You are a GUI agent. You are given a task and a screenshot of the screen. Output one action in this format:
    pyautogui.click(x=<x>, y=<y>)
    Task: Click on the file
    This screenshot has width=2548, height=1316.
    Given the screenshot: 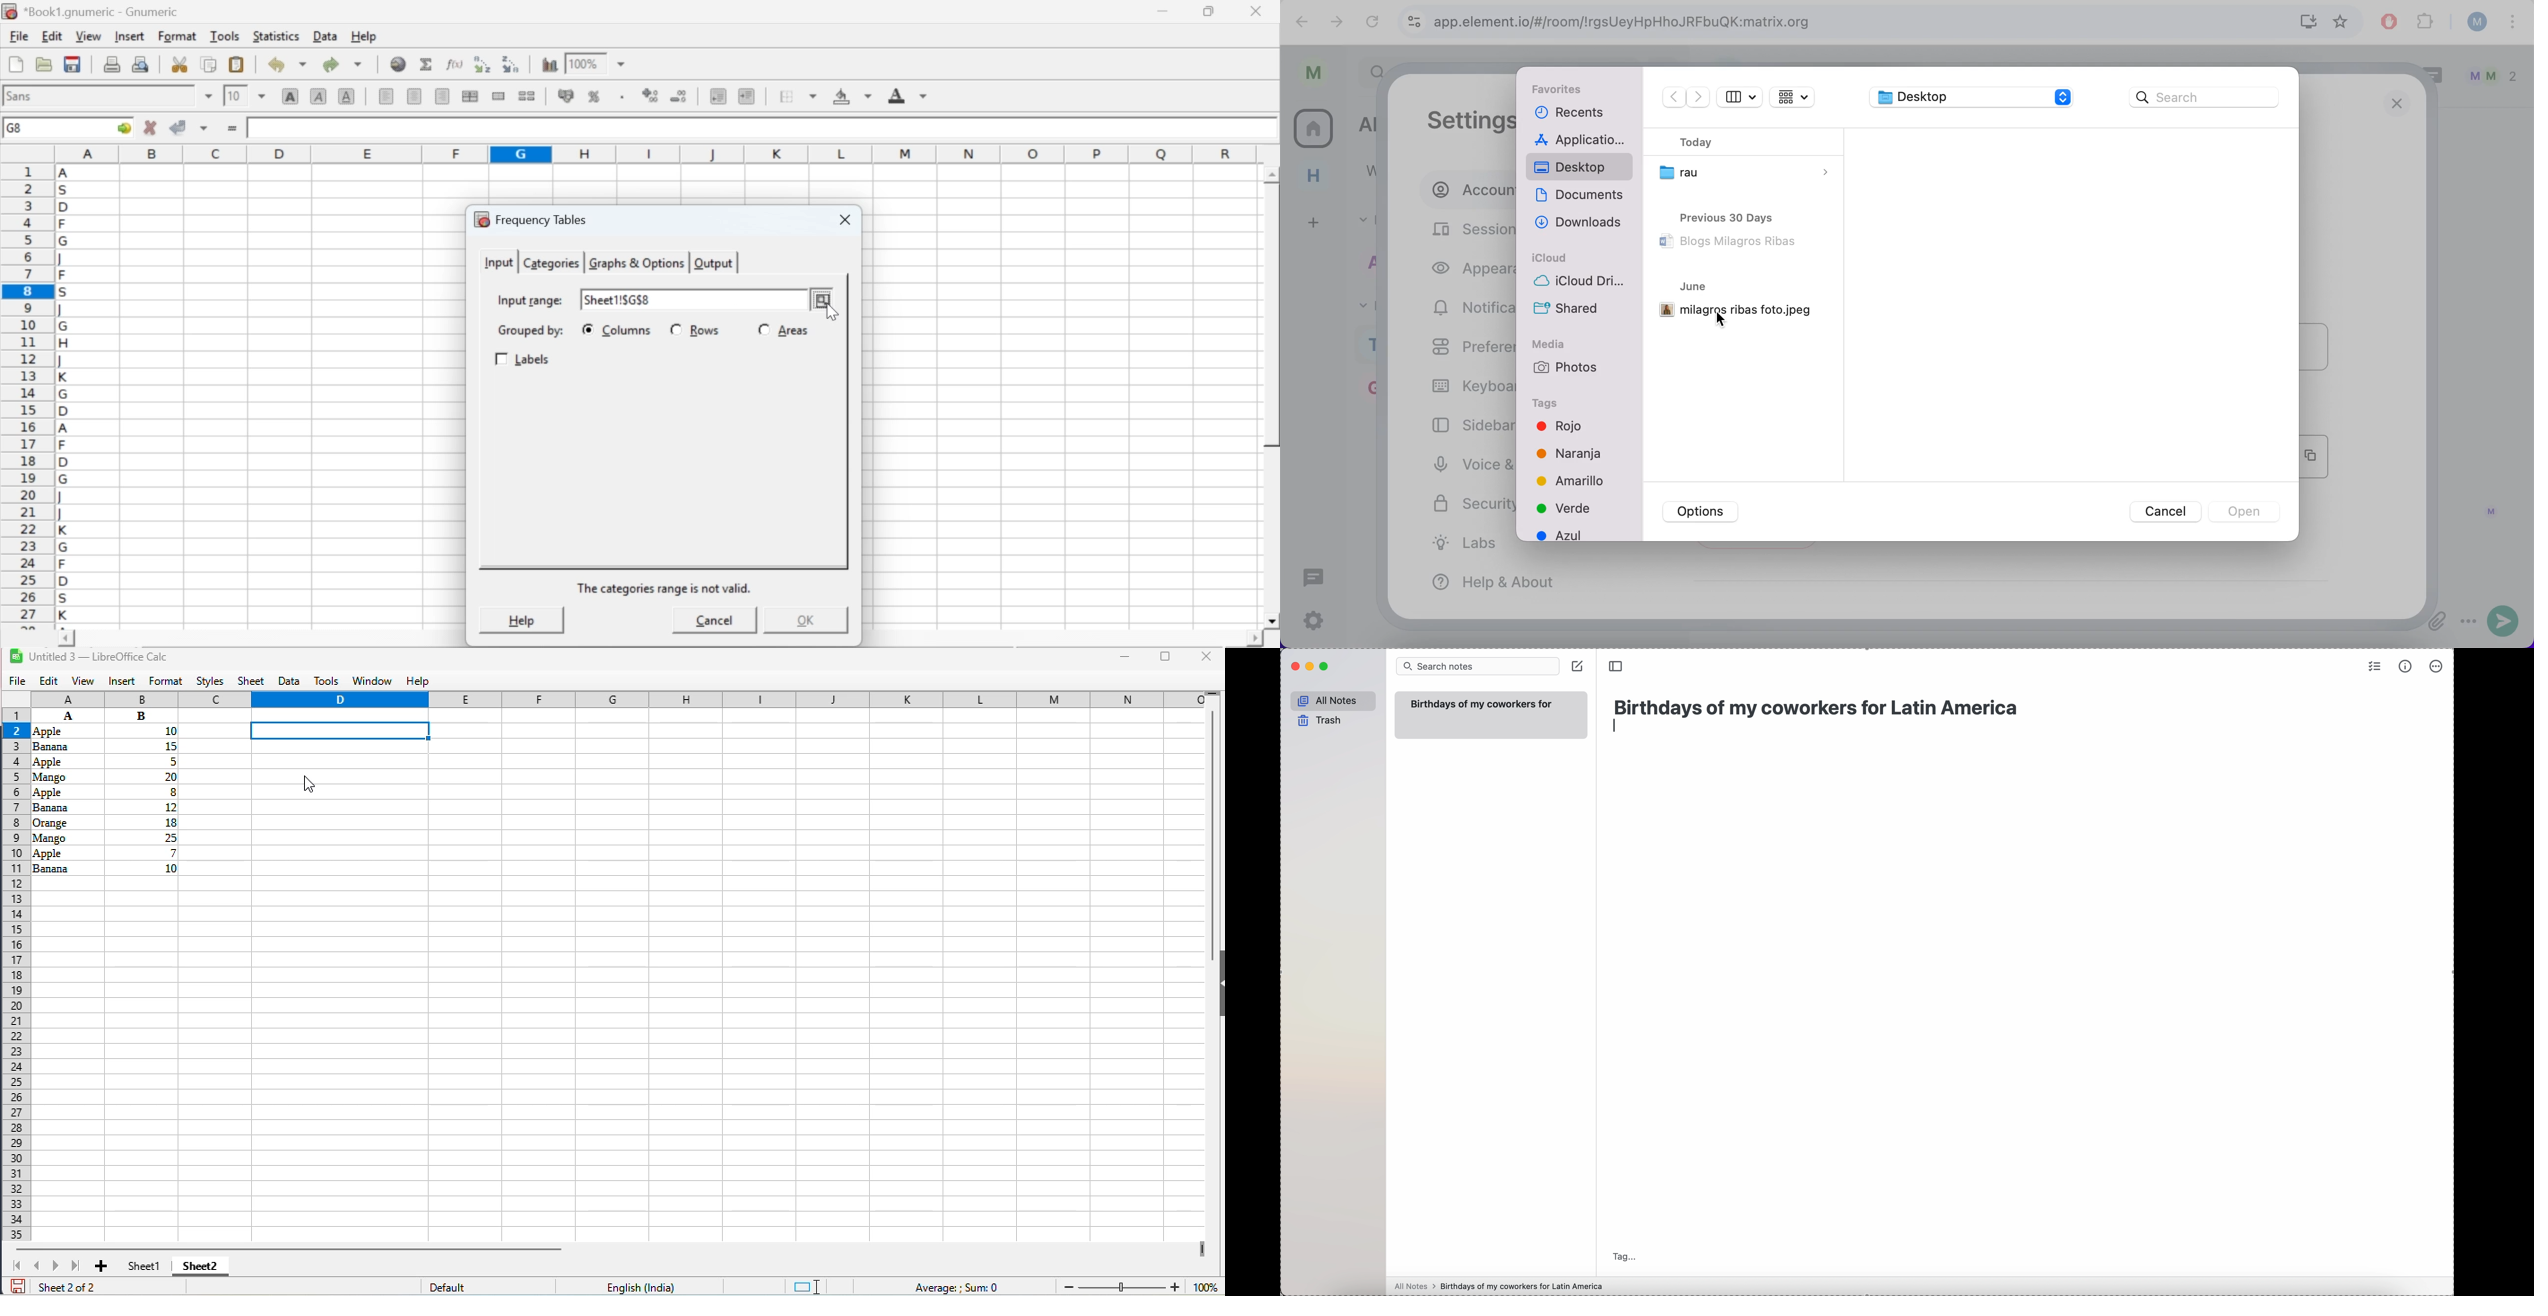 What is the action you would take?
    pyautogui.click(x=18, y=37)
    